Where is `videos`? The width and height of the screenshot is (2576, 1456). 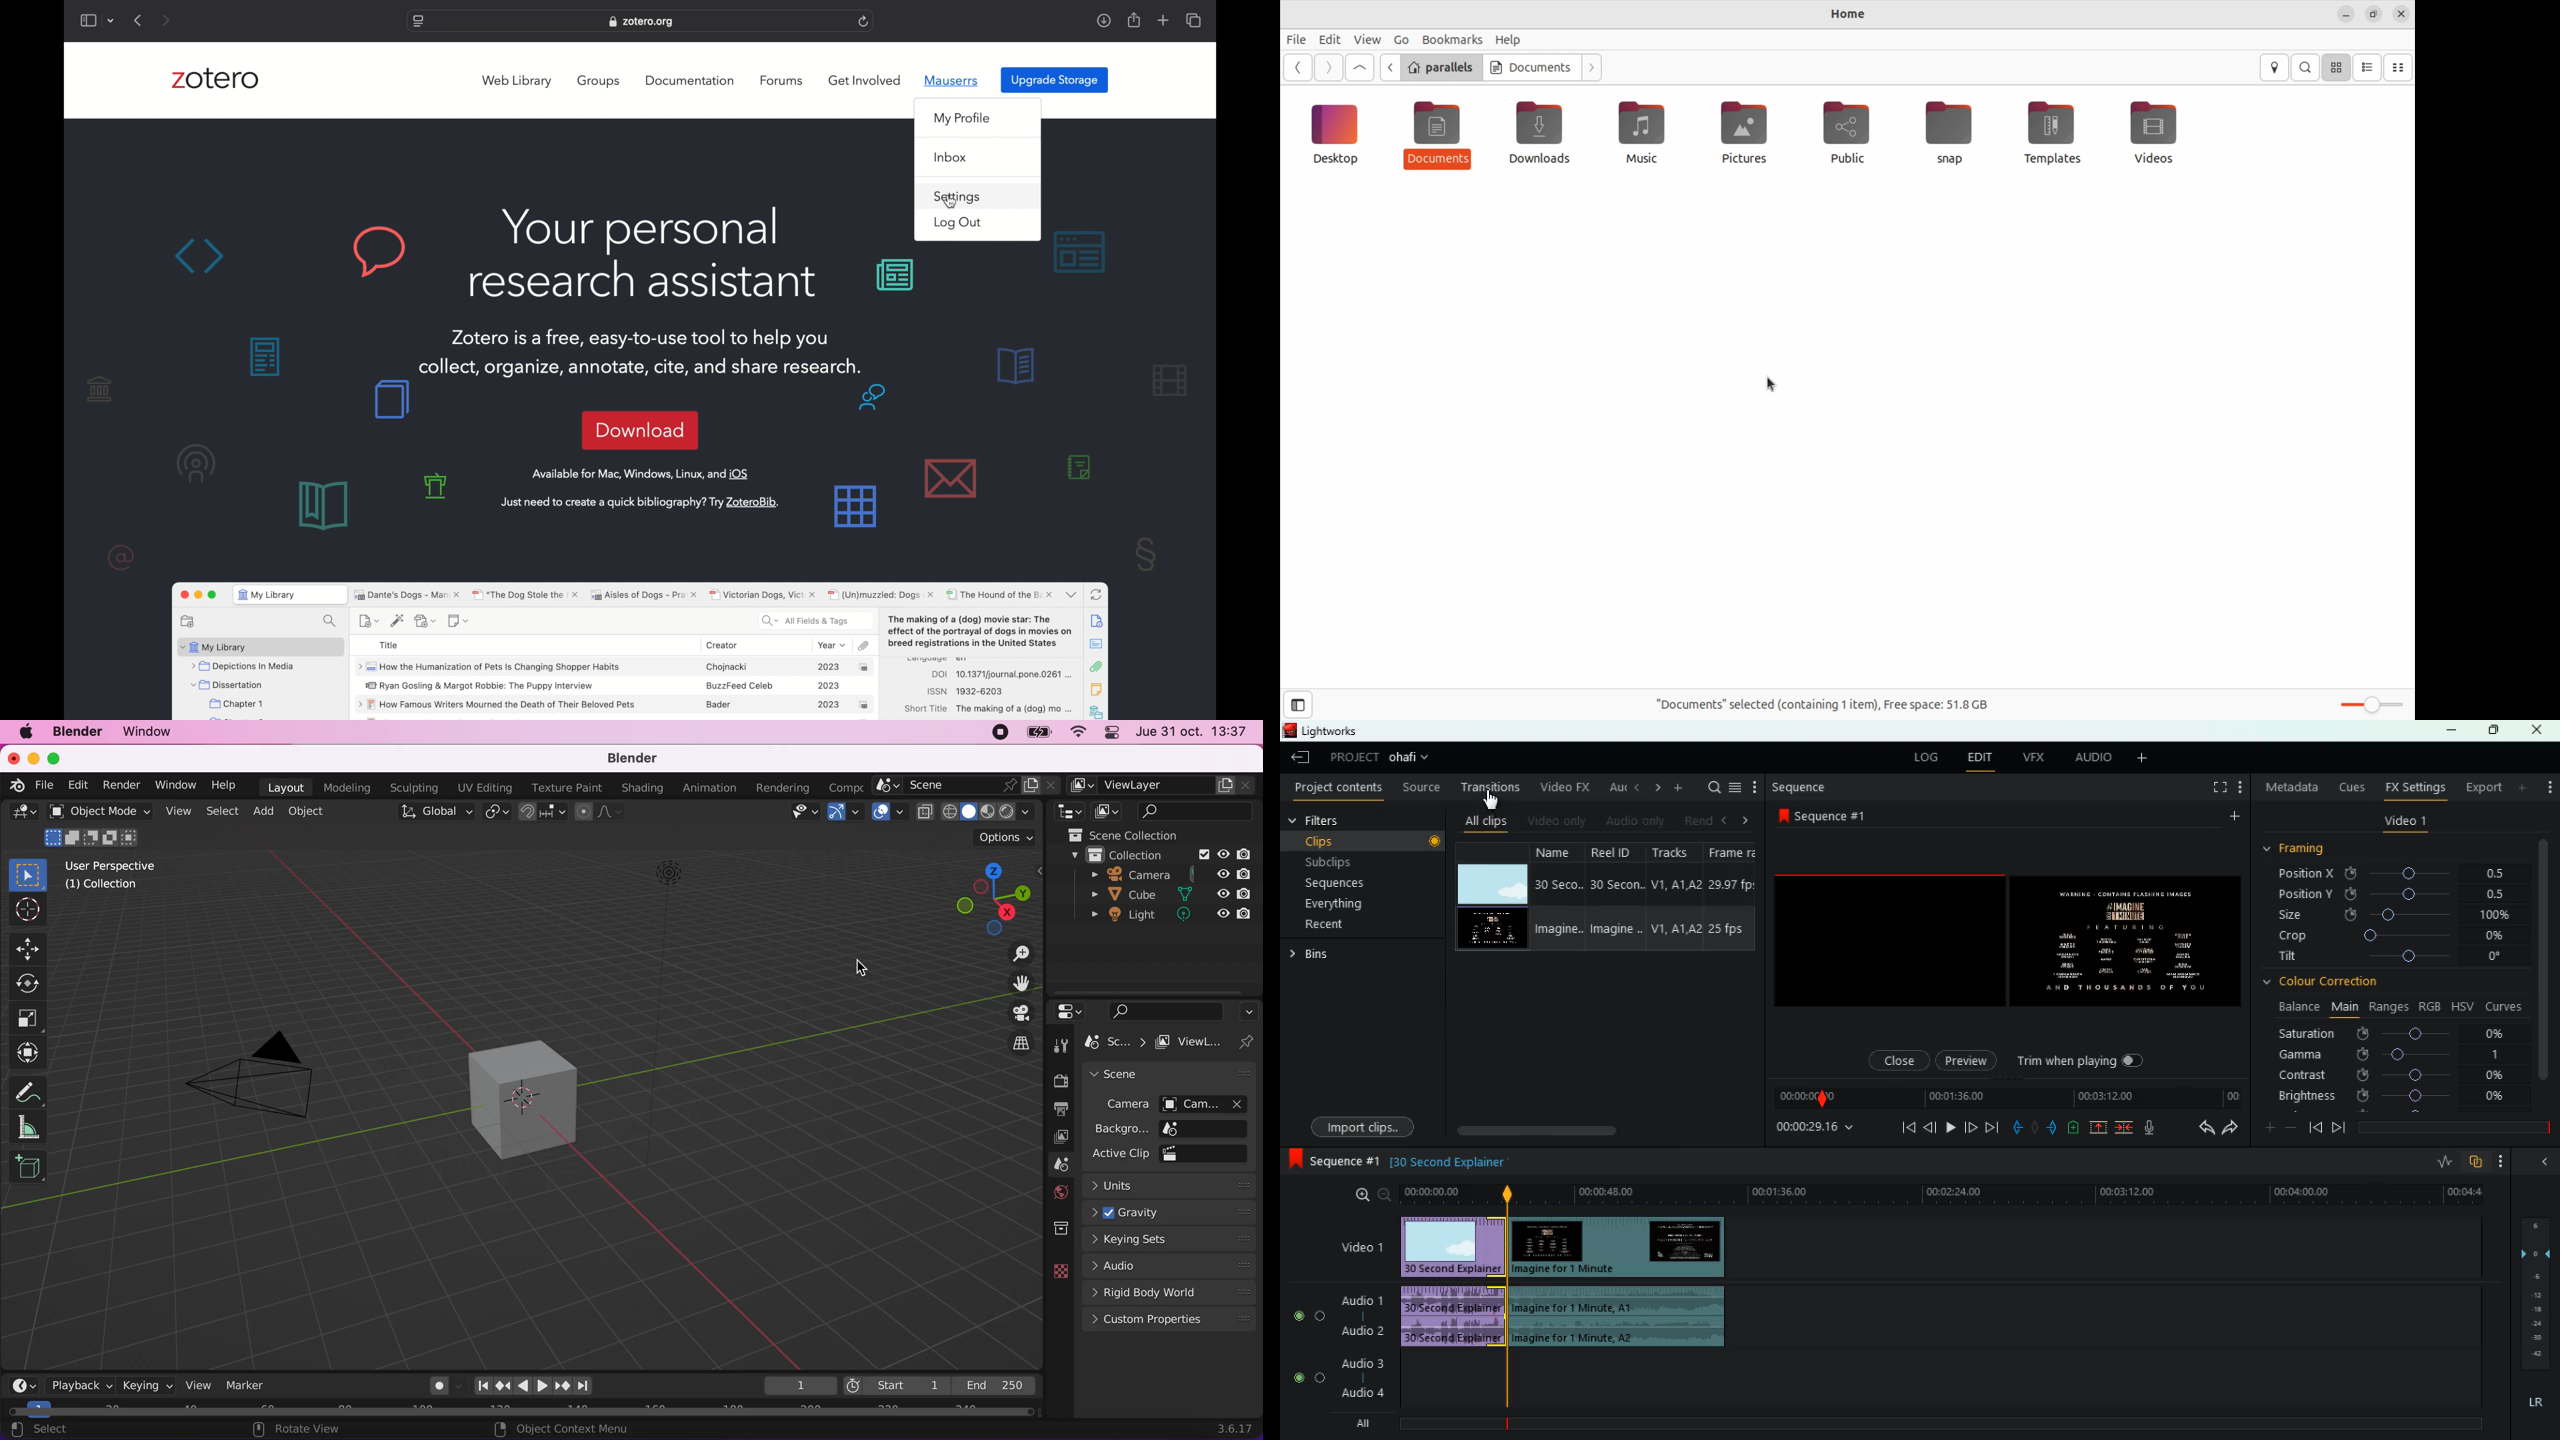
videos is located at coordinates (2166, 129).